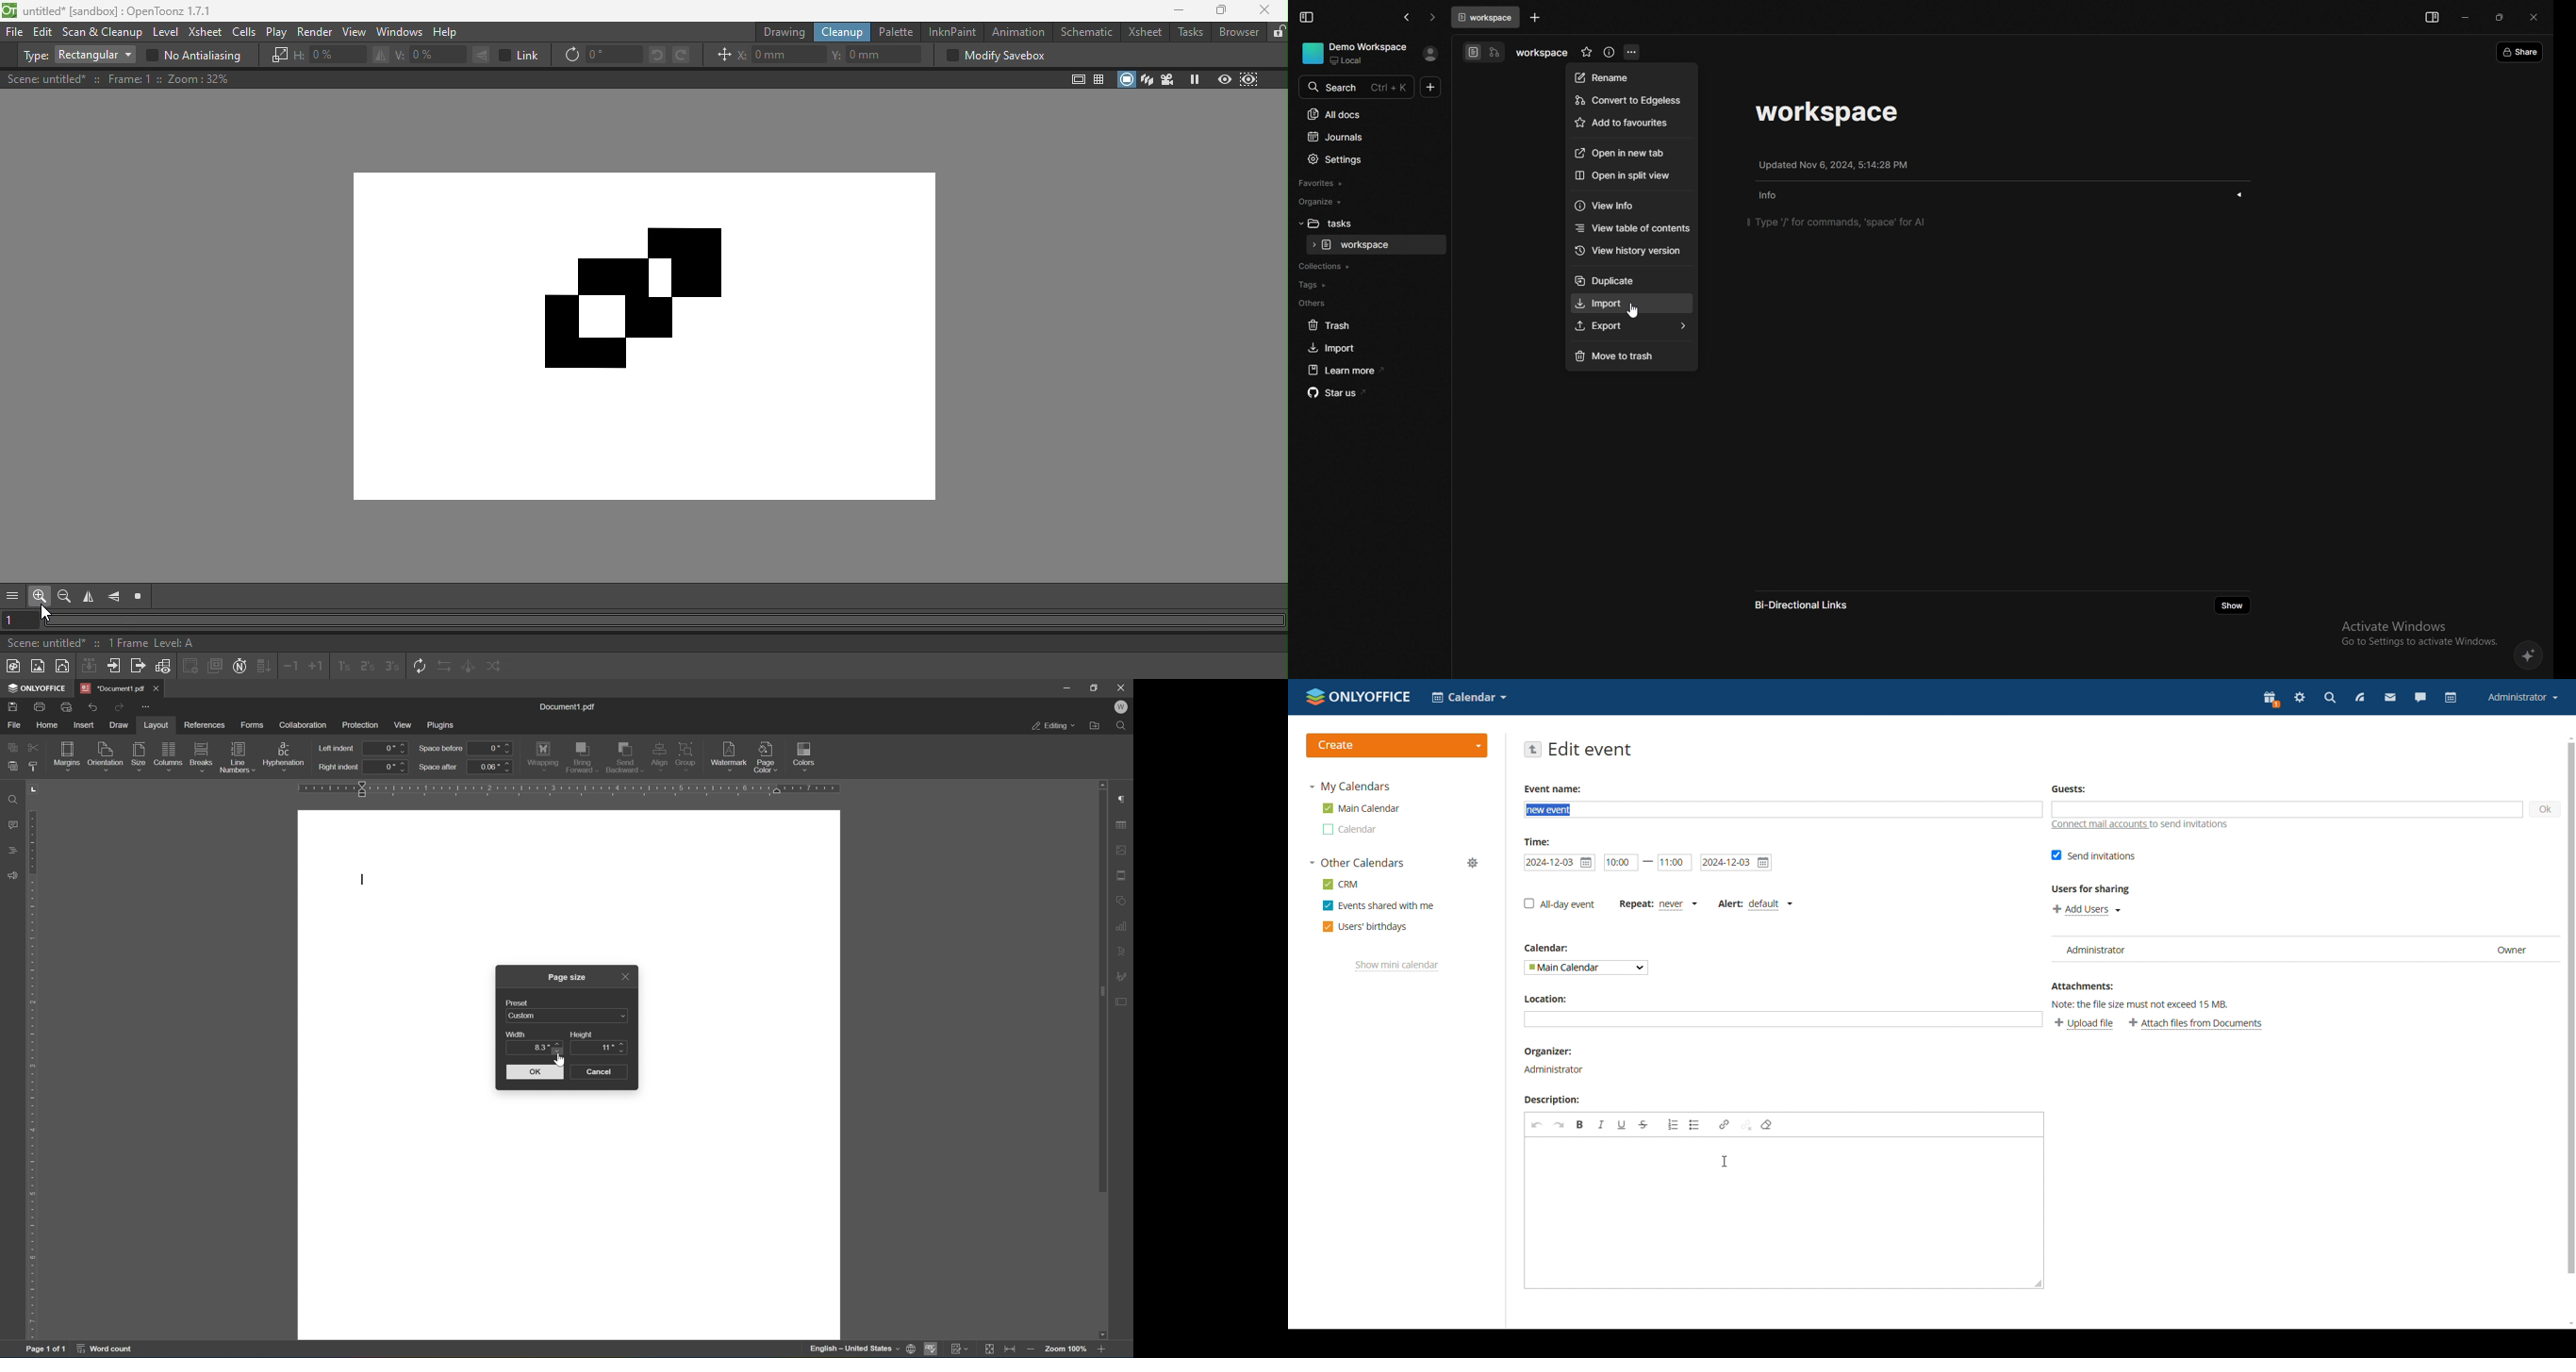 The width and height of the screenshot is (2576, 1372). Describe the element at coordinates (1631, 101) in the screenshot. I see `convert to edgeless` at that location.